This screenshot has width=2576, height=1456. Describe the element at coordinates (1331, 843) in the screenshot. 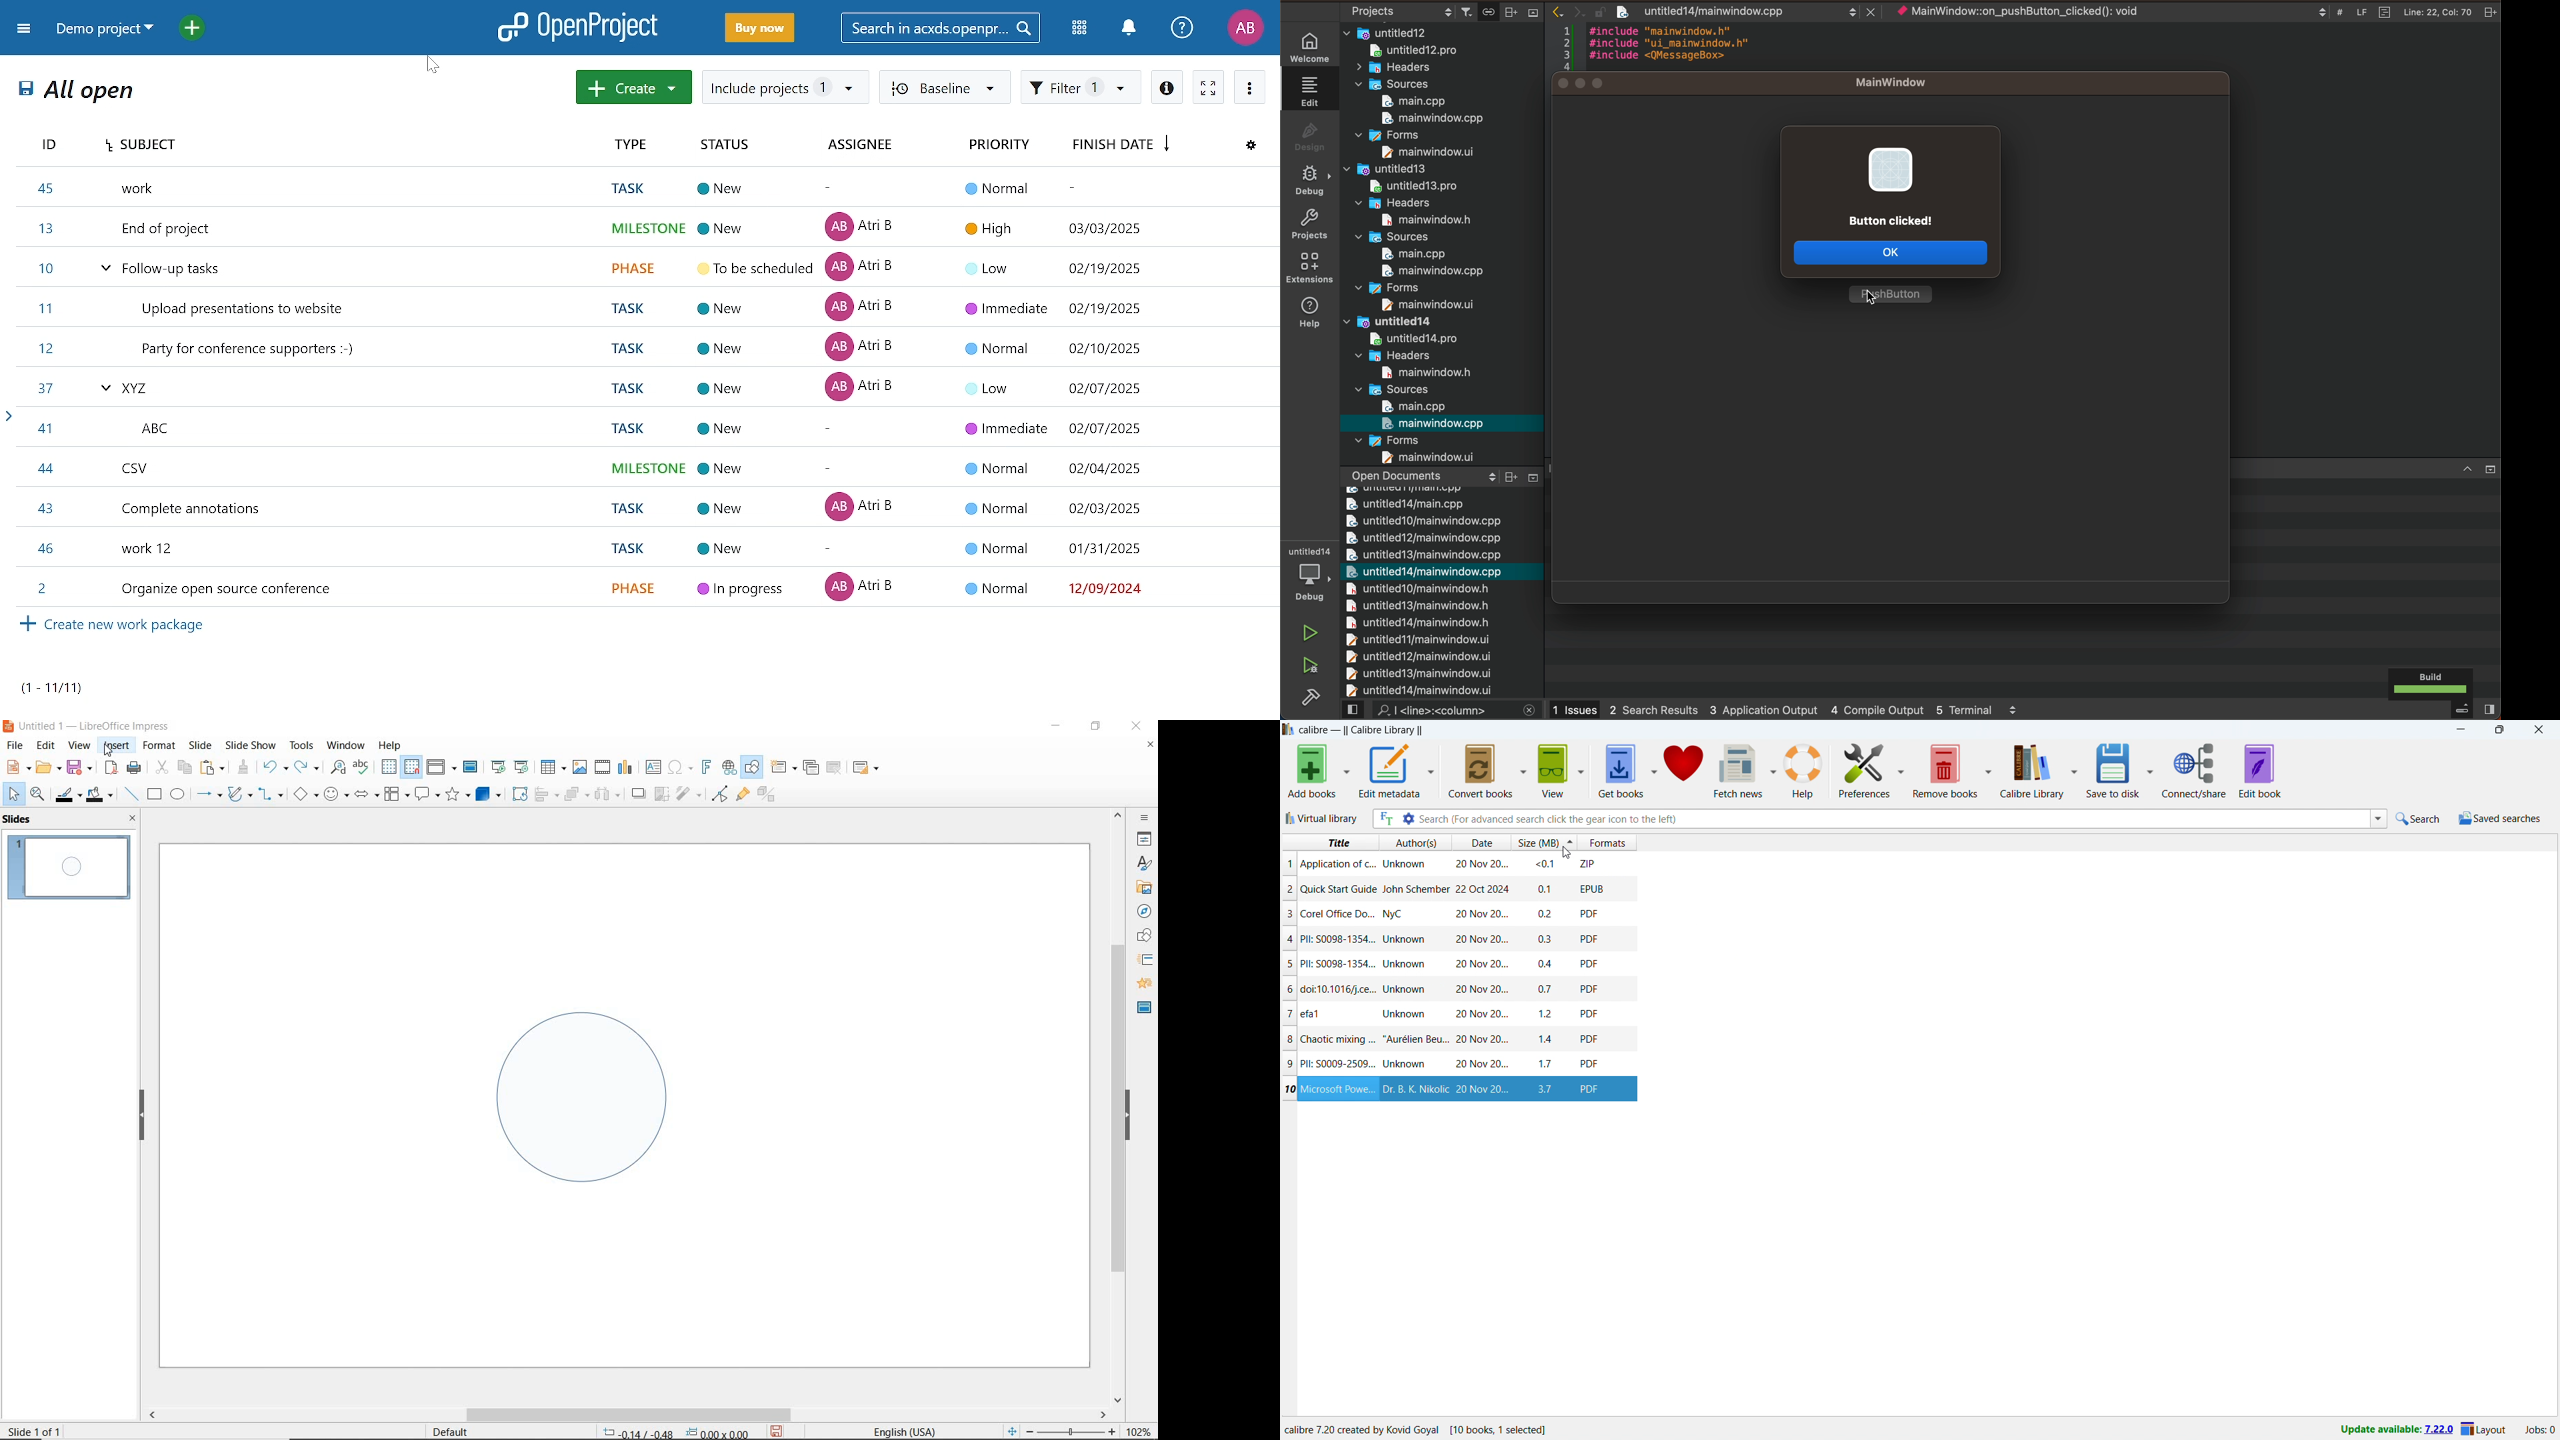

I see `sort by title` at that location.